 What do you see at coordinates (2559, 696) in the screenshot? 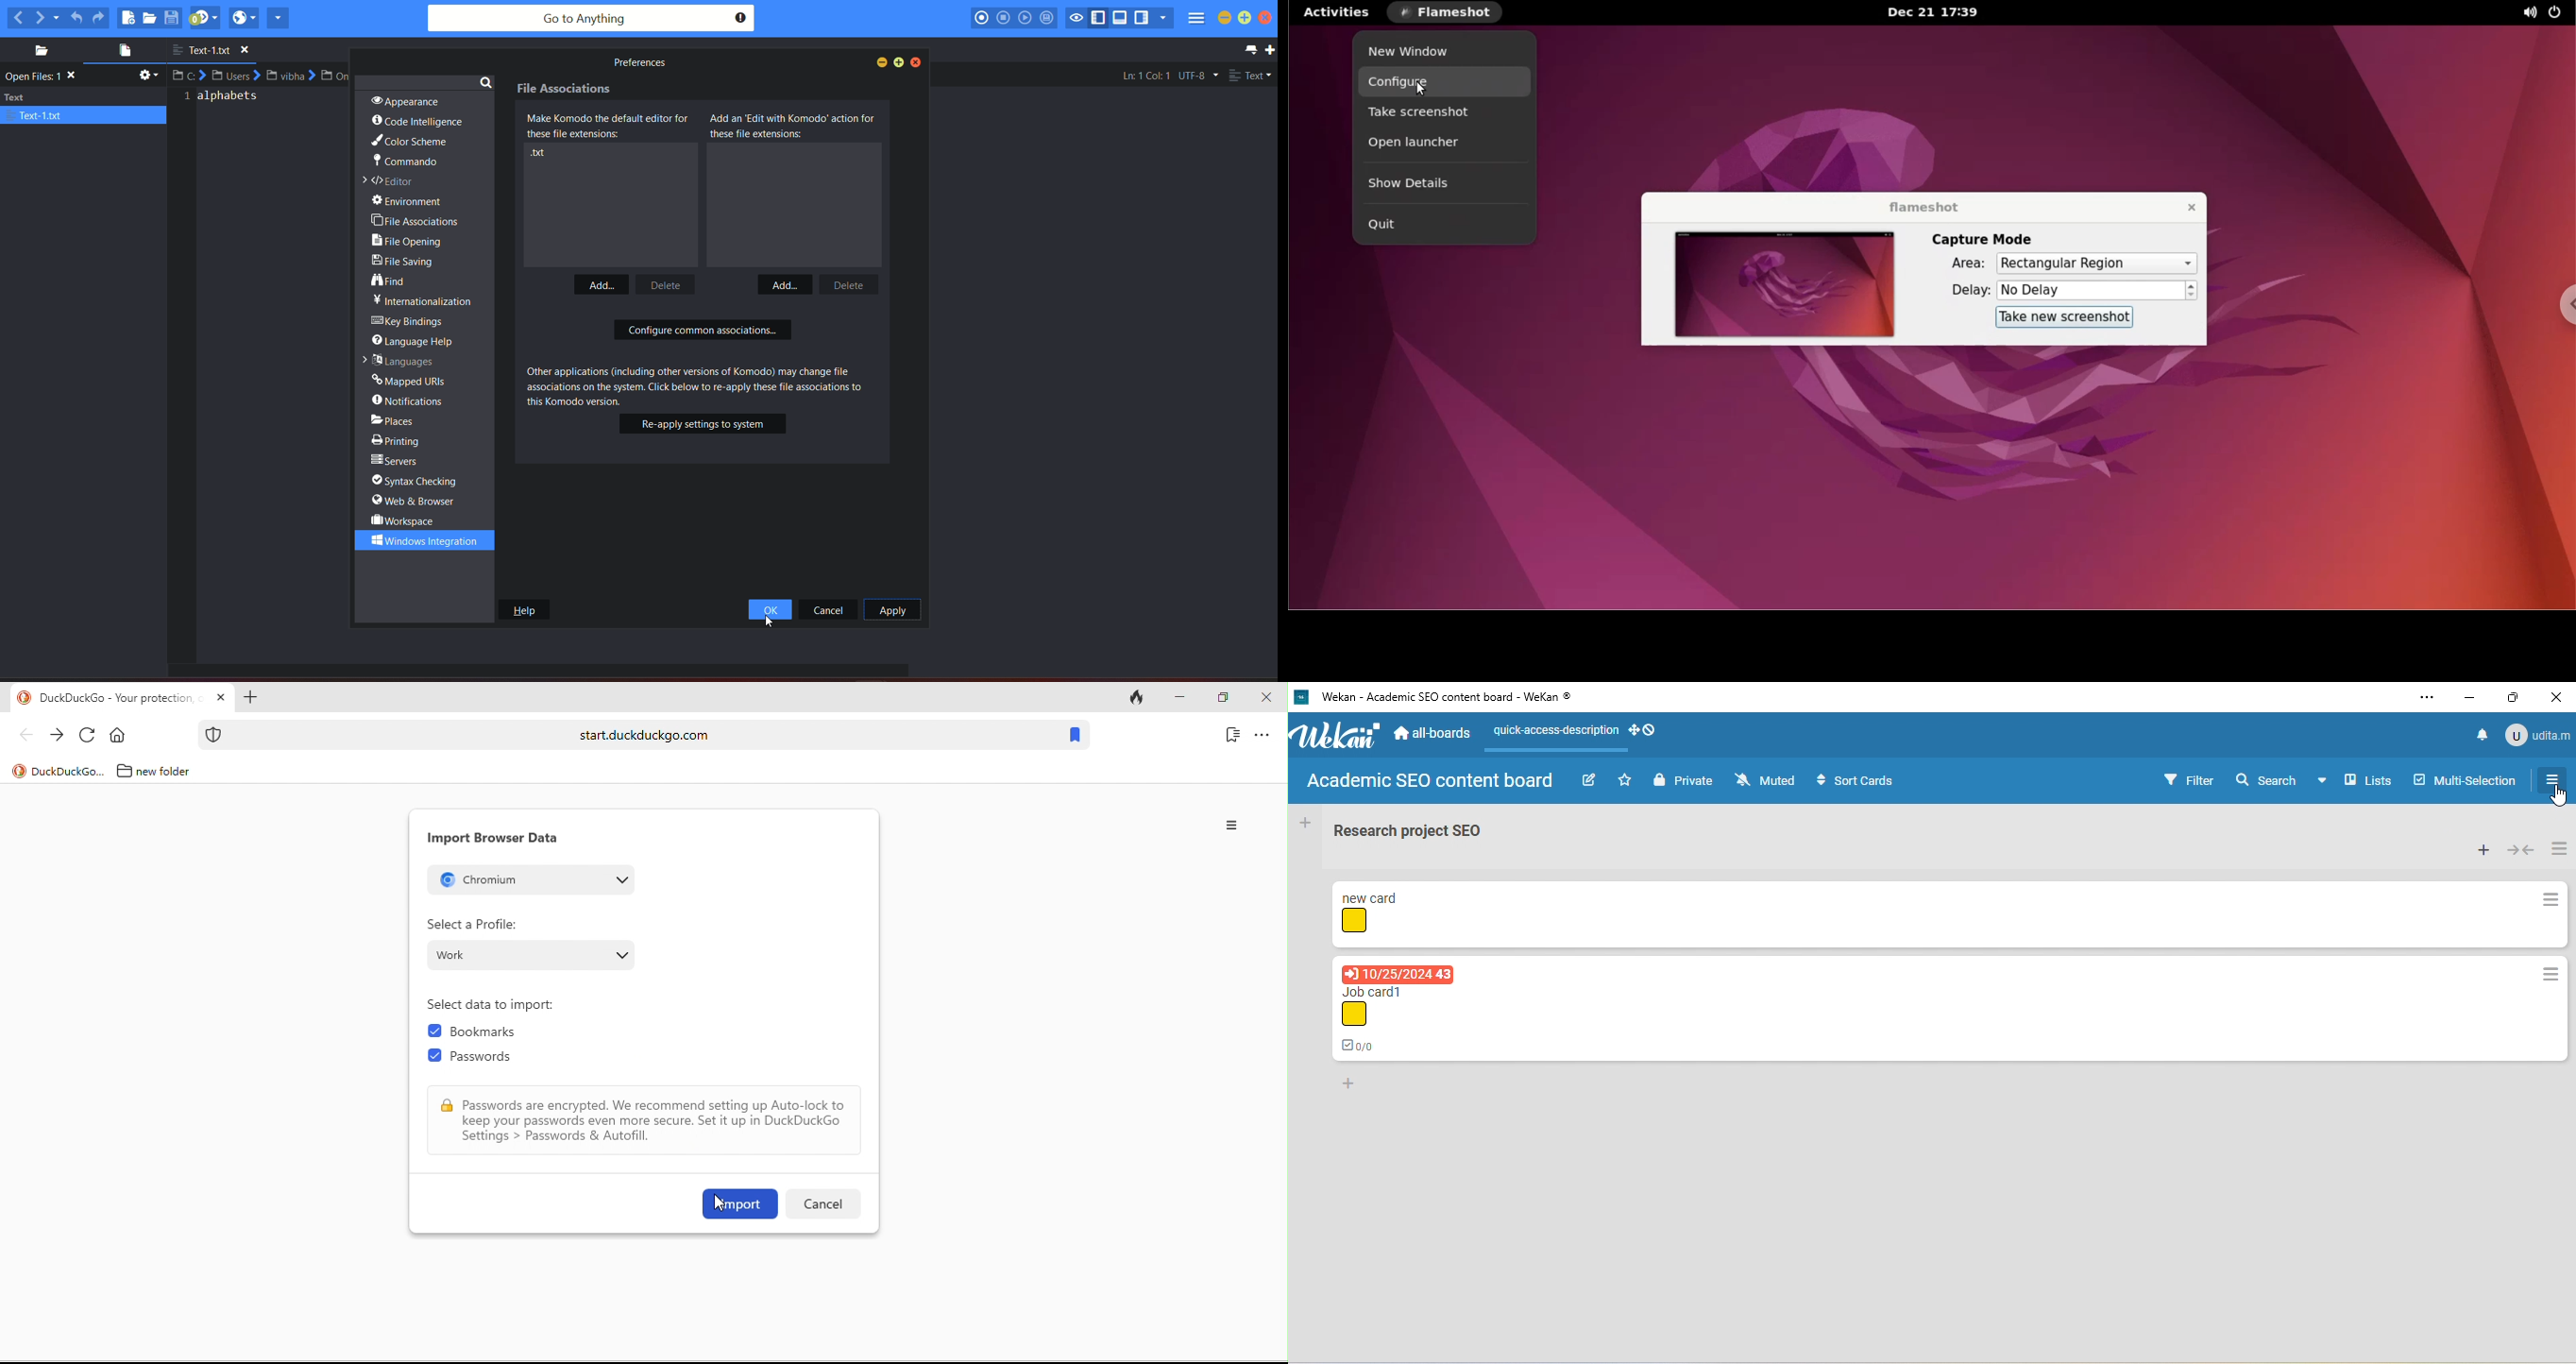
I see `close` at bounding box center [2559, 696].